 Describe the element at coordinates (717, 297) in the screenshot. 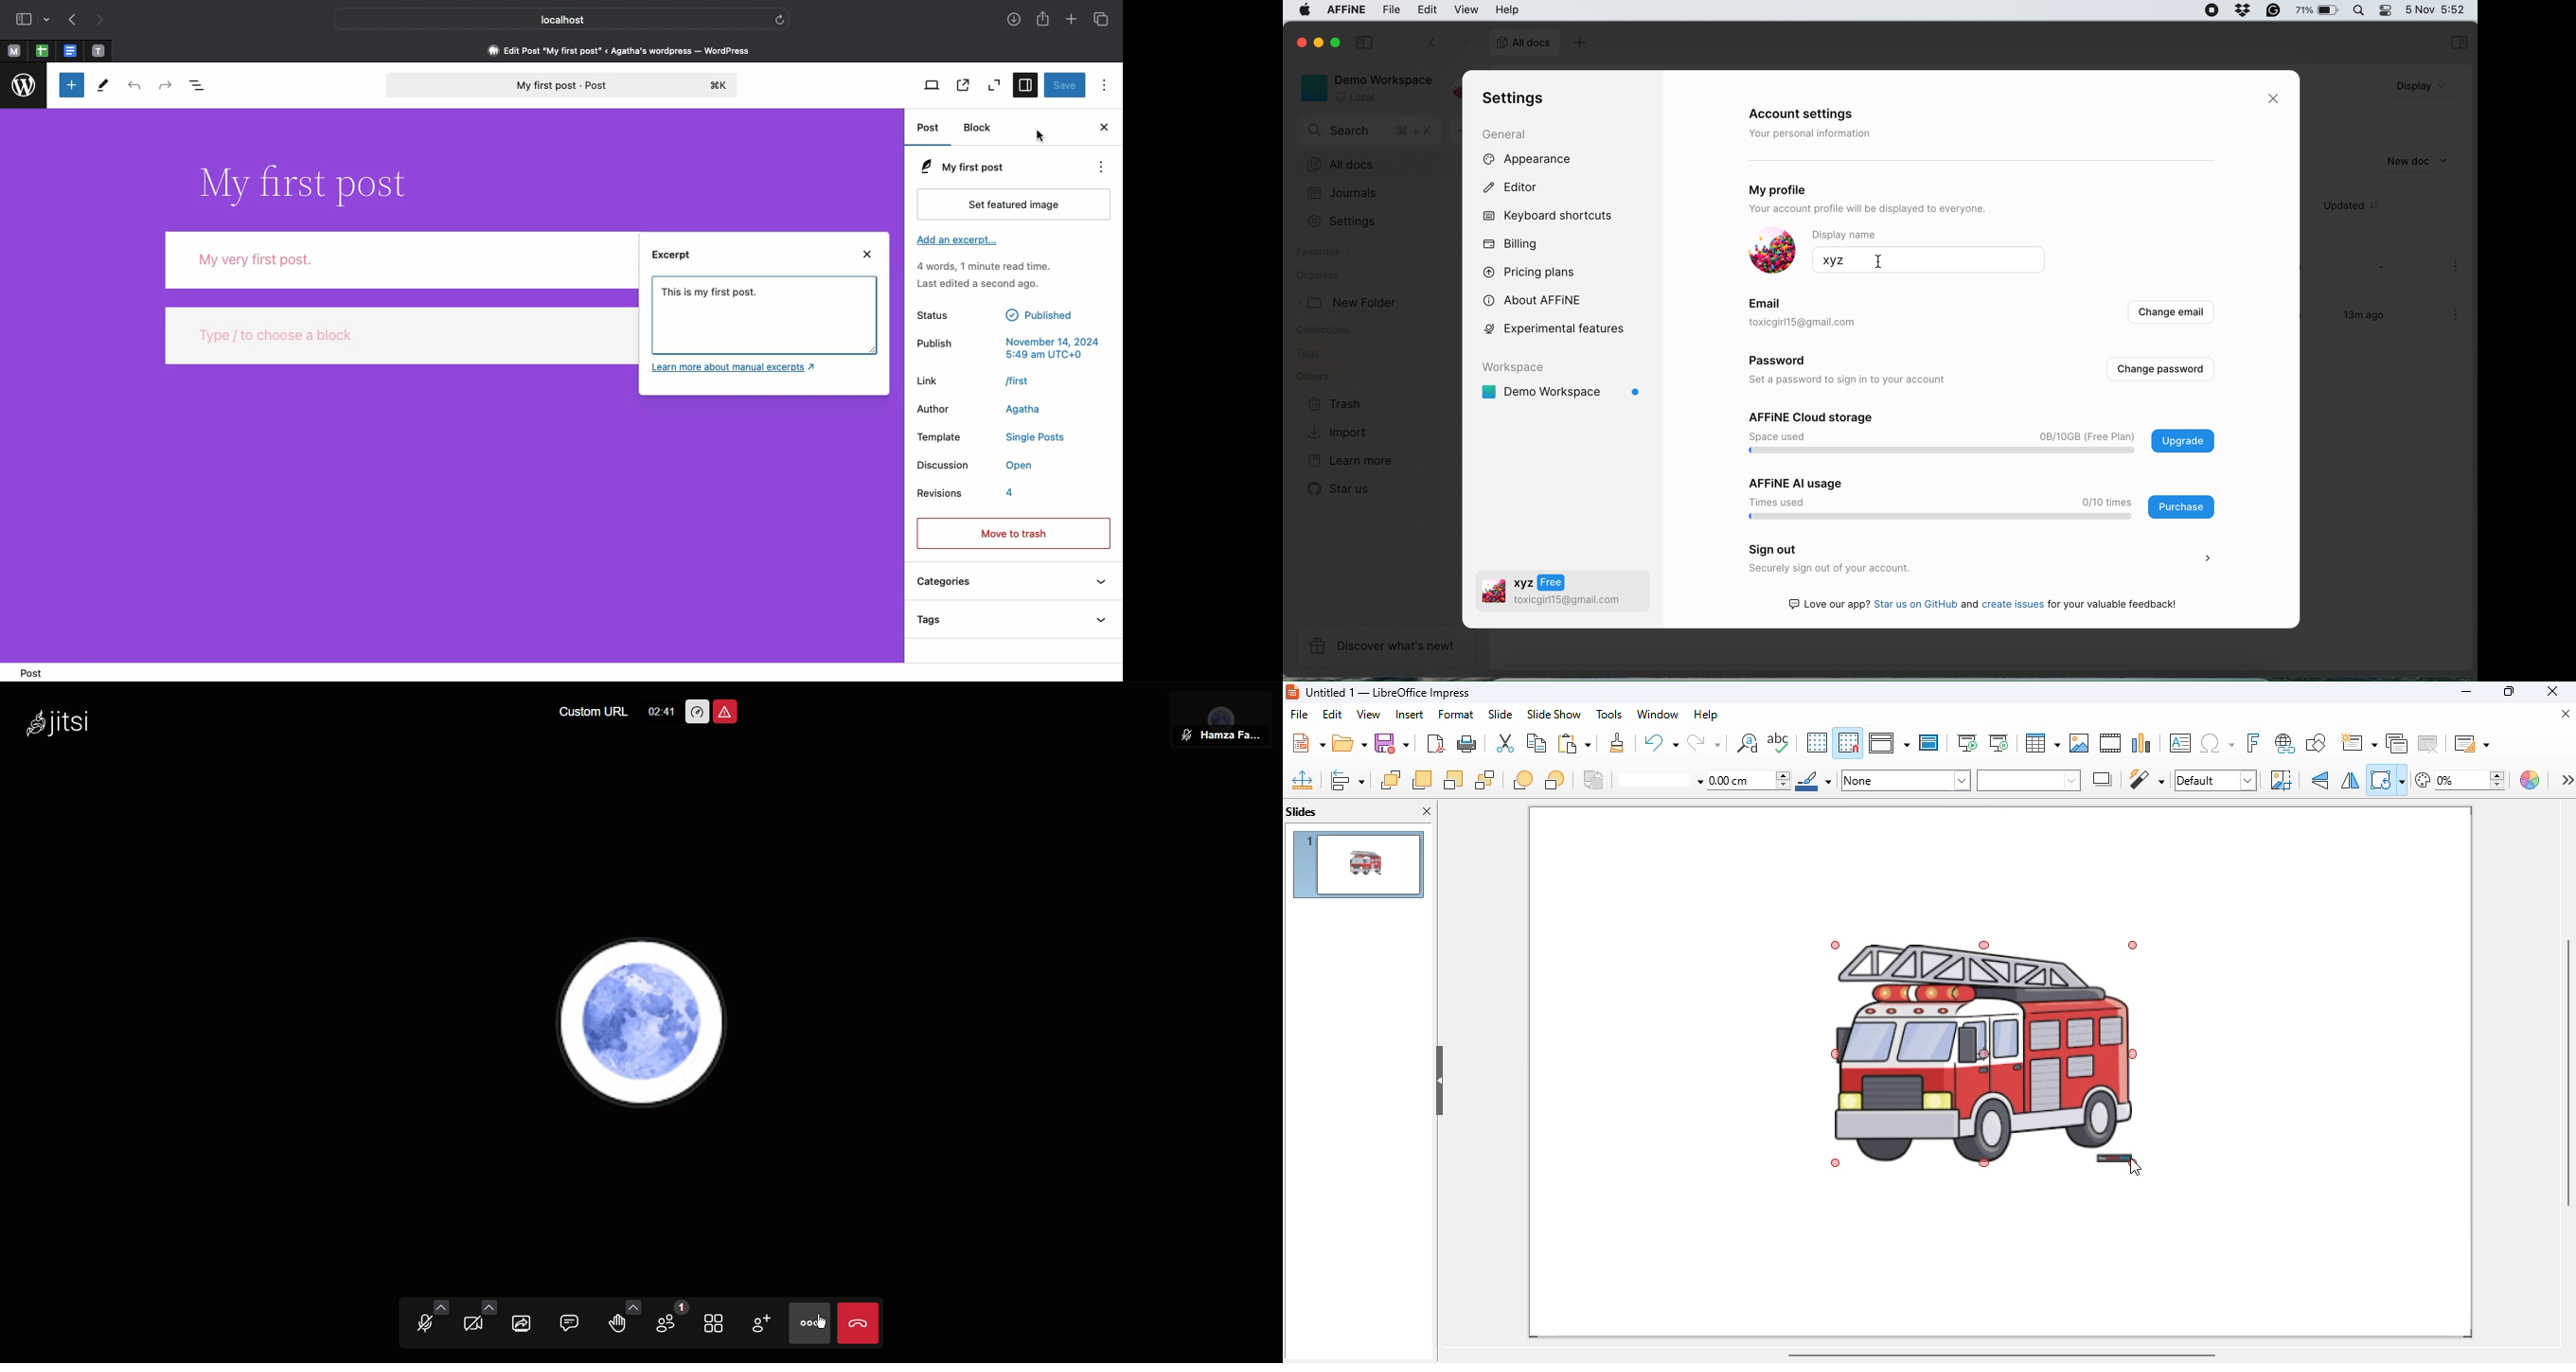

I see `Concise excerpt` at that location.